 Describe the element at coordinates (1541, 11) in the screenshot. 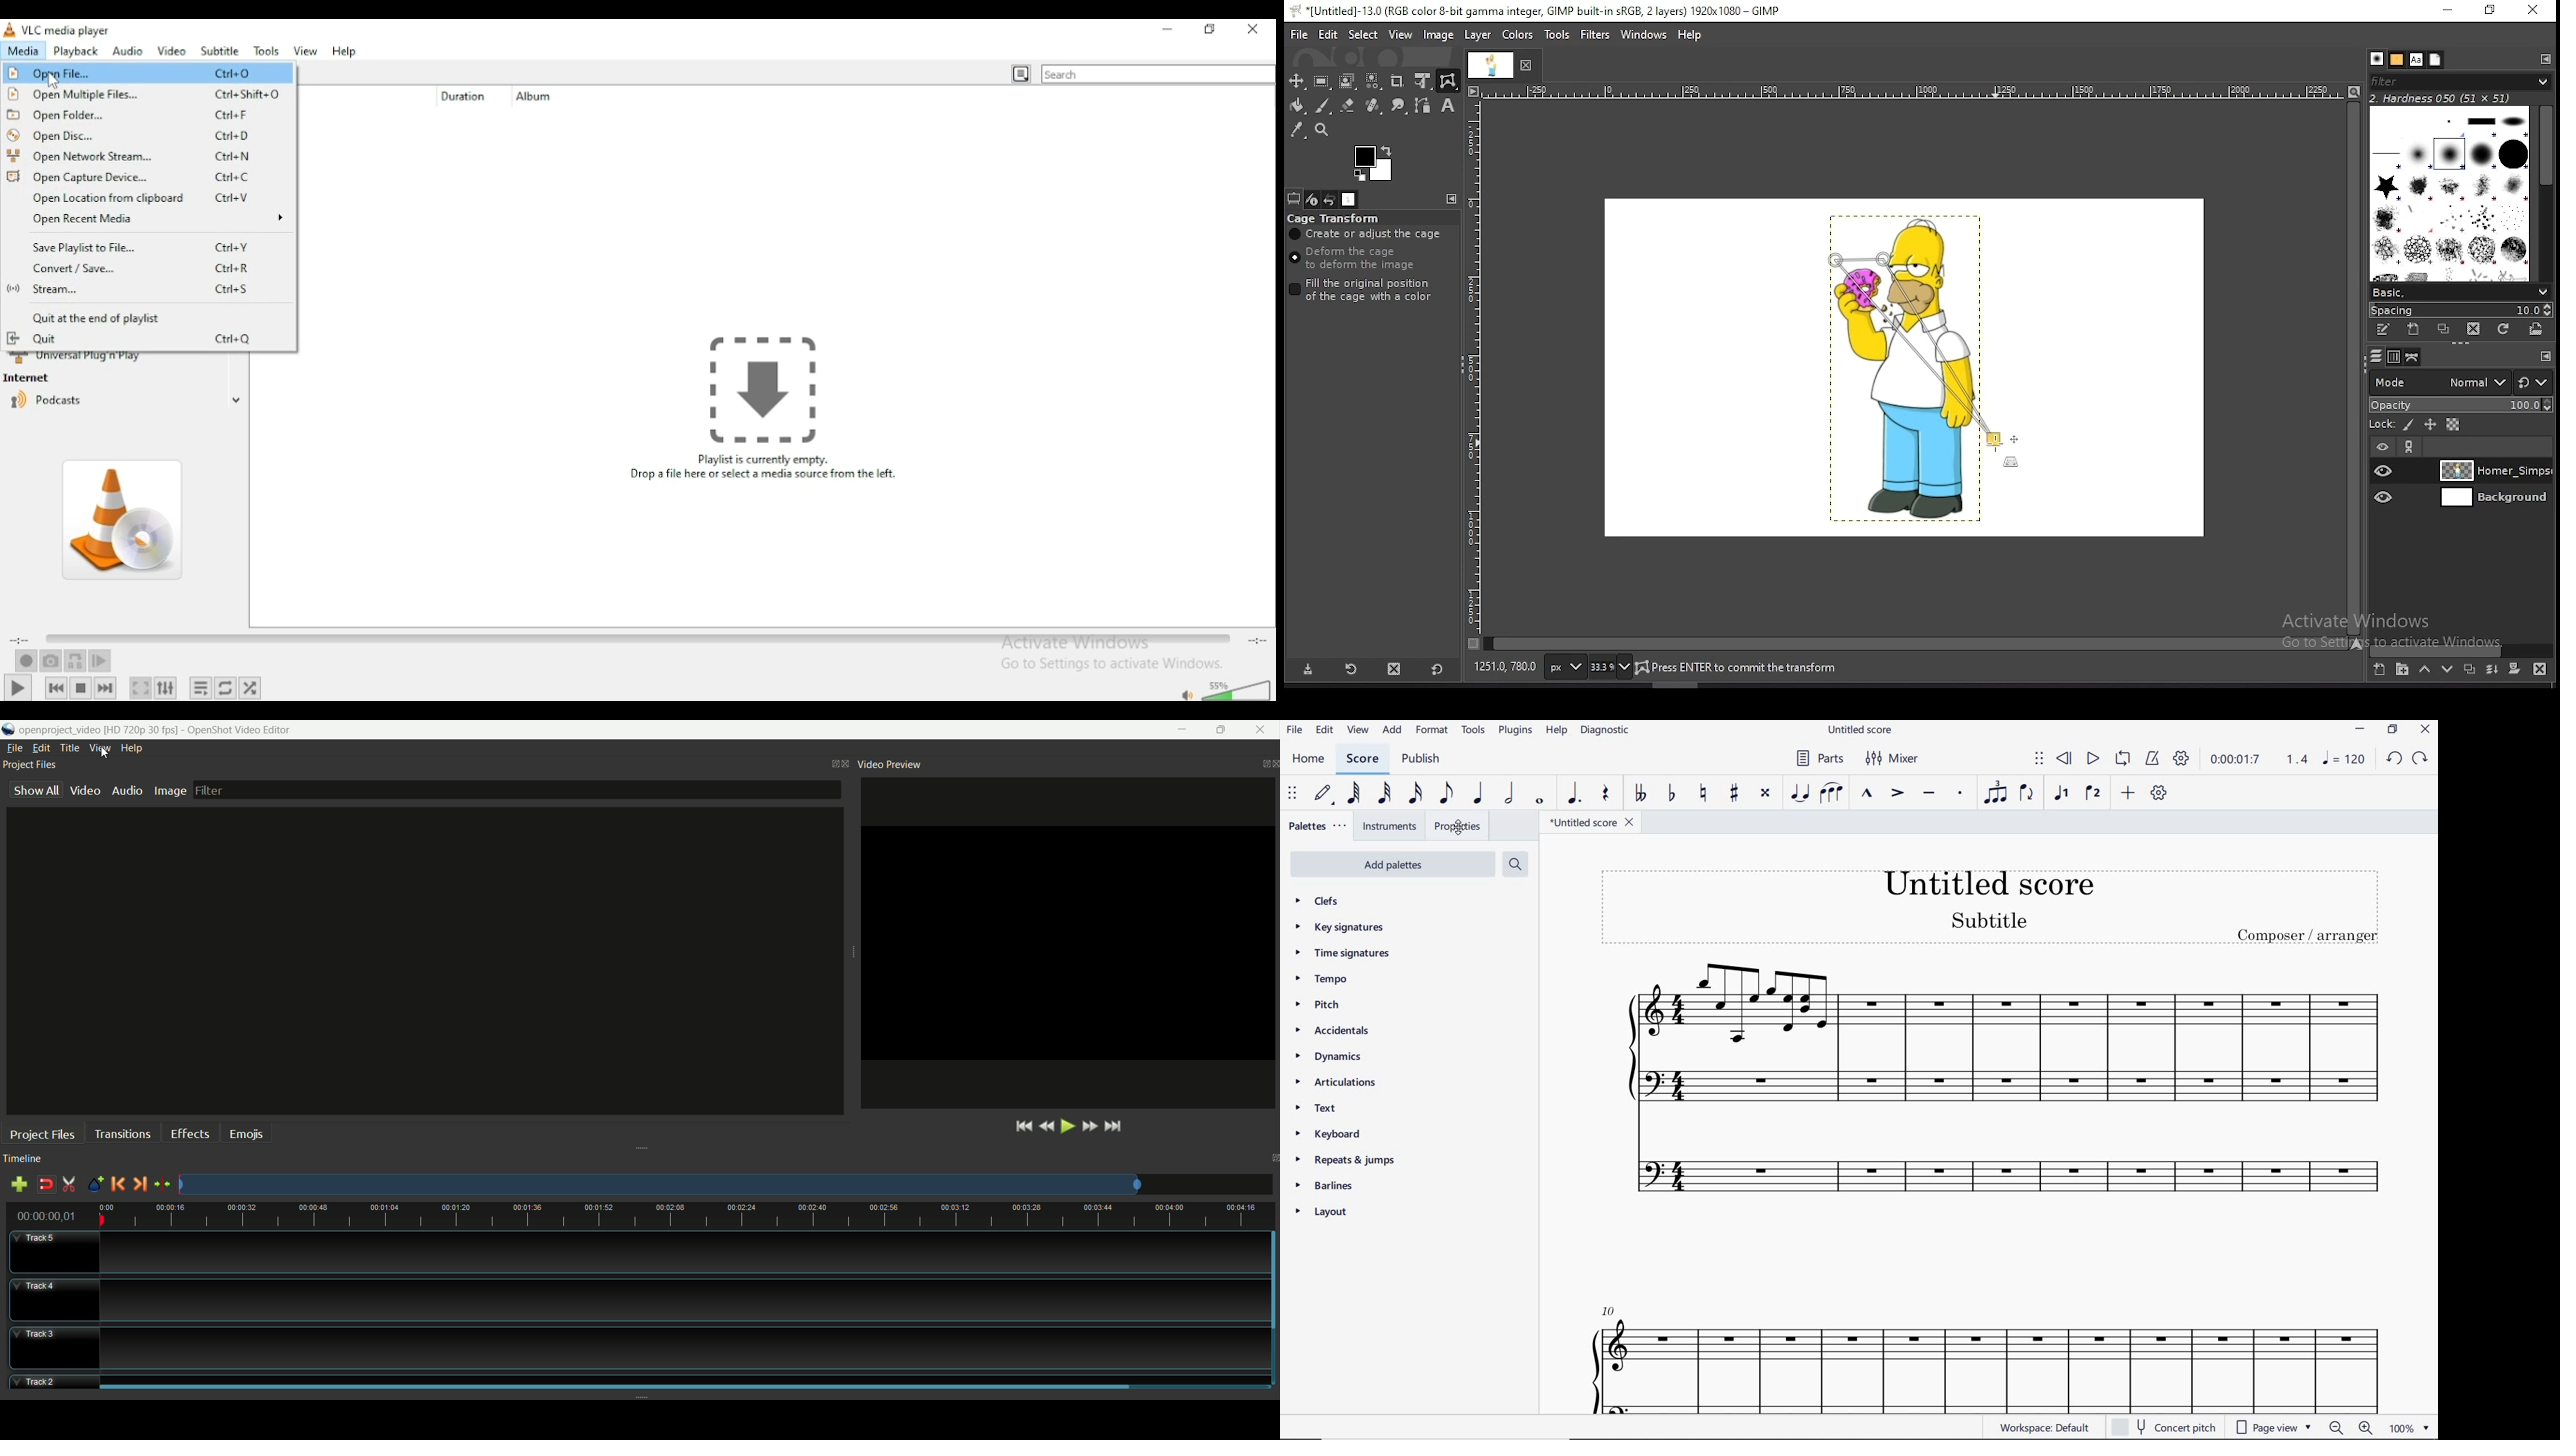

I see `*[untitled]-13.0 (rgb color 8-bit gamma integer, gimp built-in sRGB, 2 layers) 1920x1080 - gimp` at that location.